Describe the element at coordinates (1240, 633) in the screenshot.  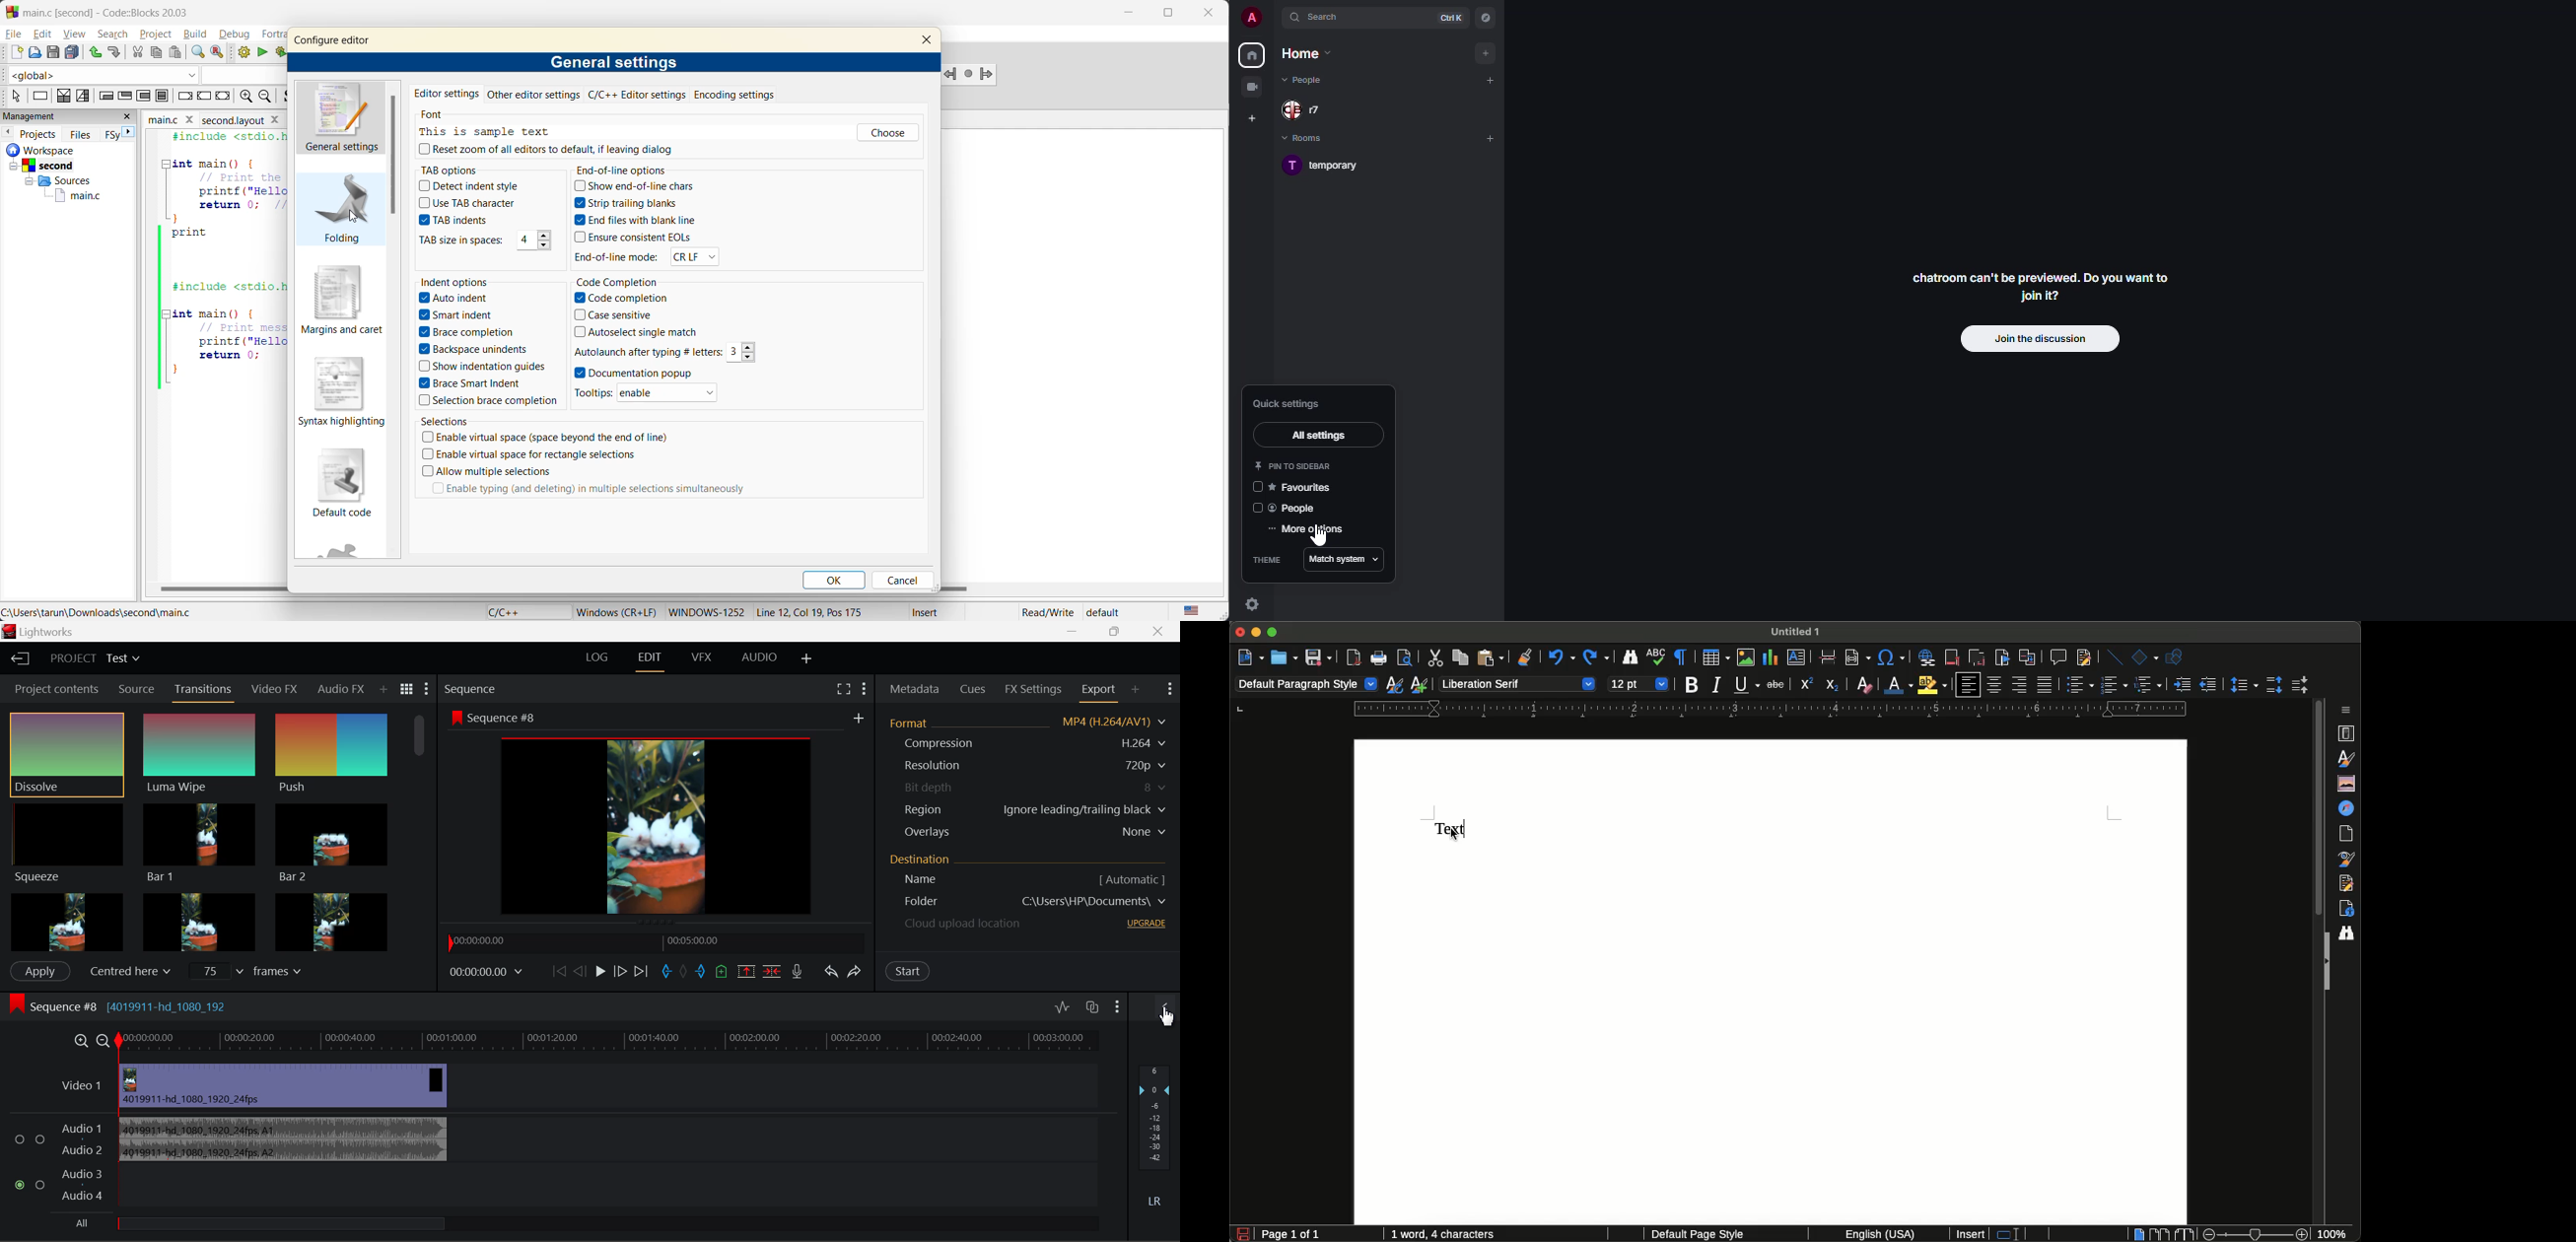
I see `Close` at that location.